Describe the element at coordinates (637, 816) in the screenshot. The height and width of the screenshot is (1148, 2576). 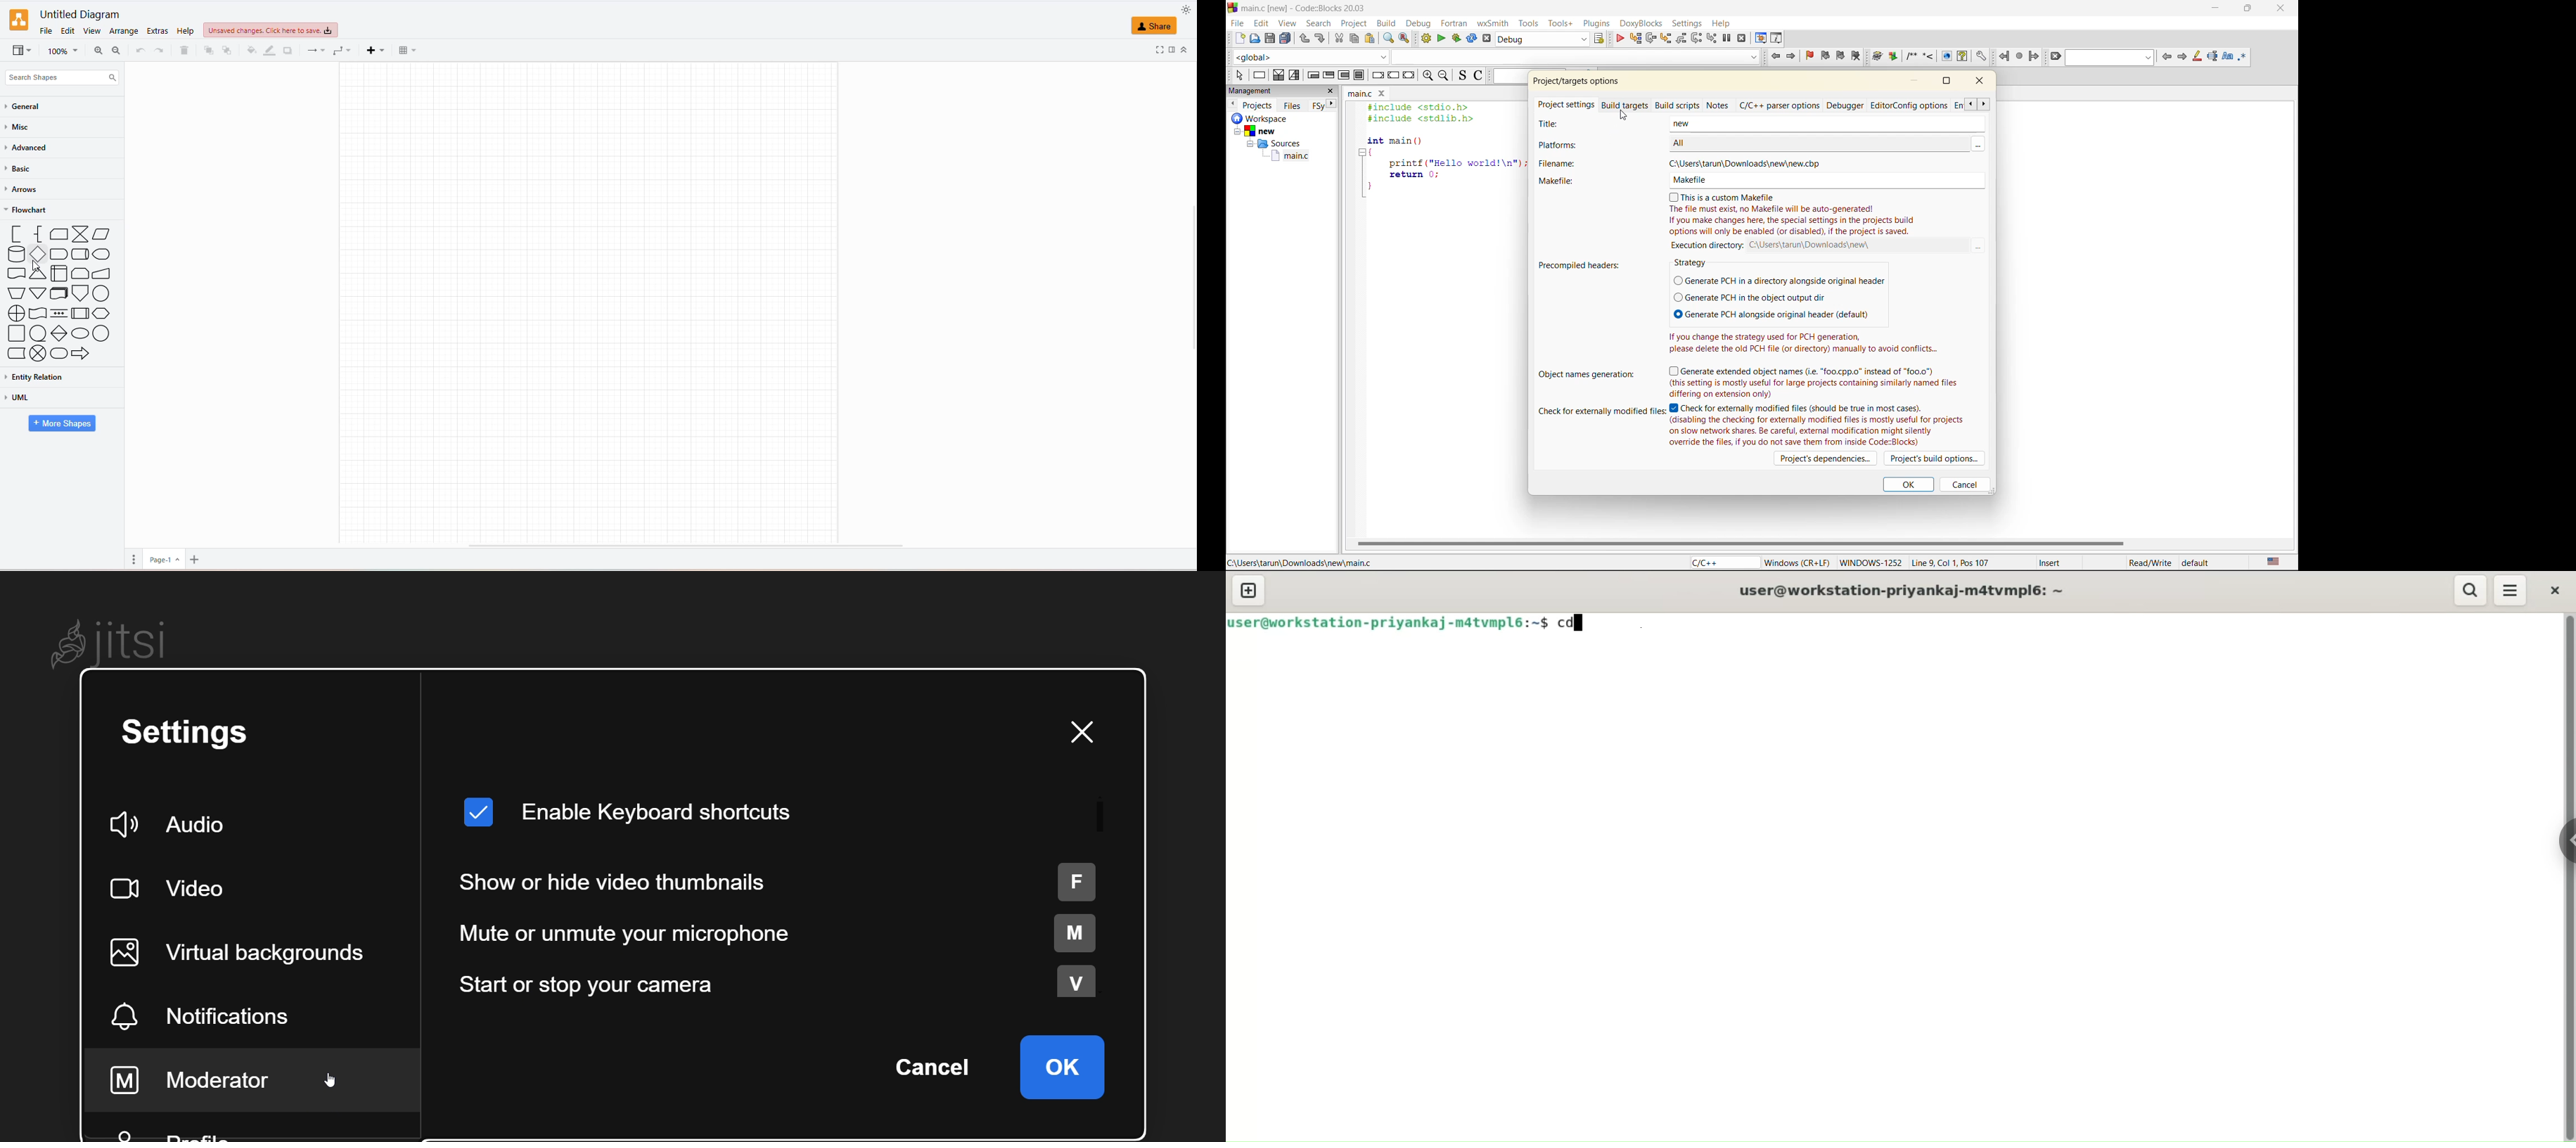
I see `enable keyboard shortcut` at that location.